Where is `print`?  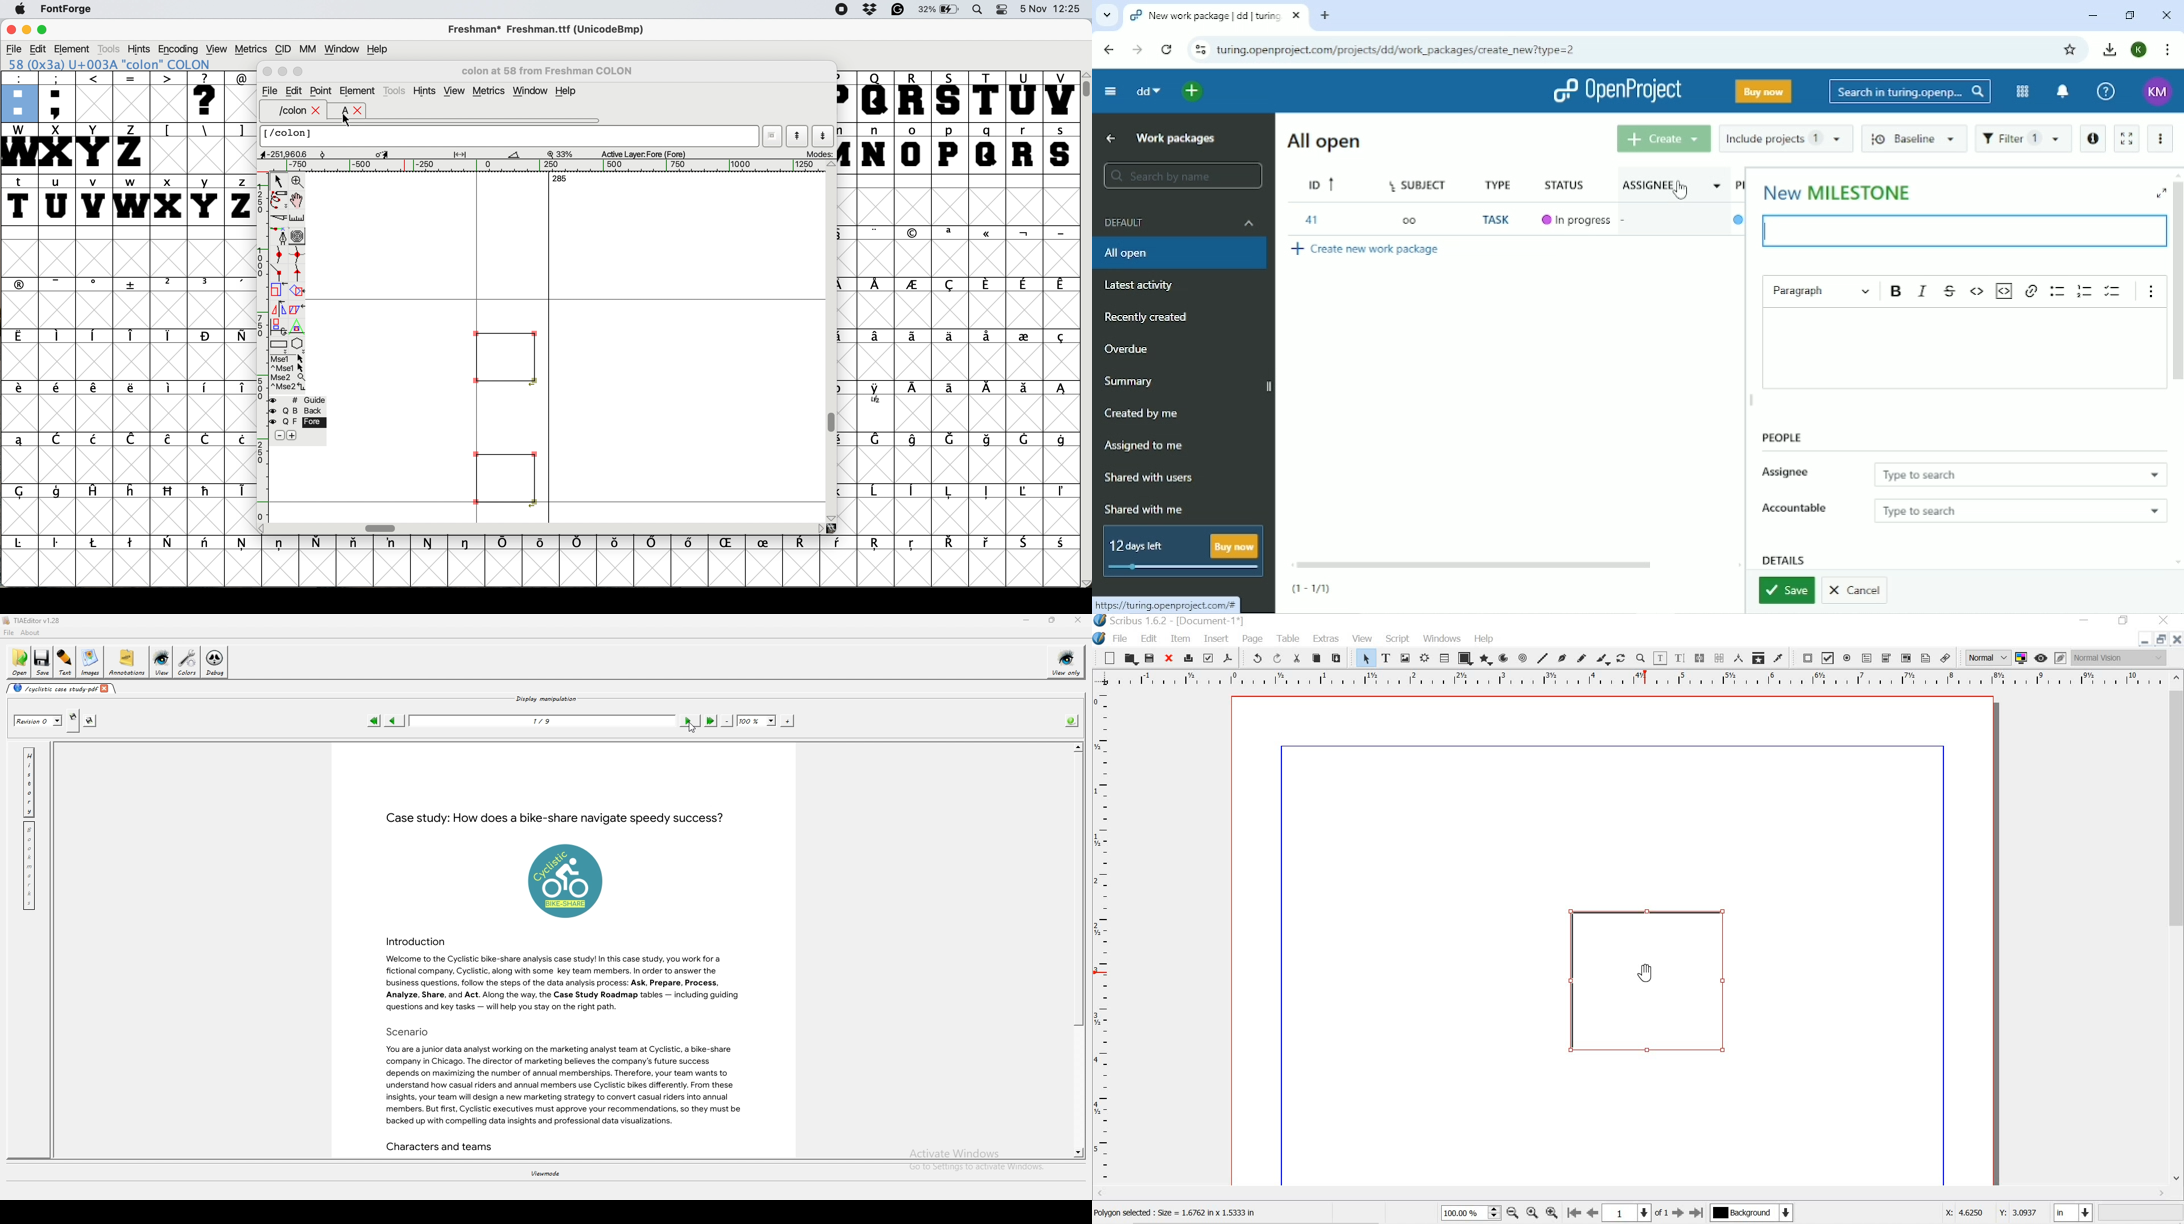 print is located at coordinates (1188, 657).